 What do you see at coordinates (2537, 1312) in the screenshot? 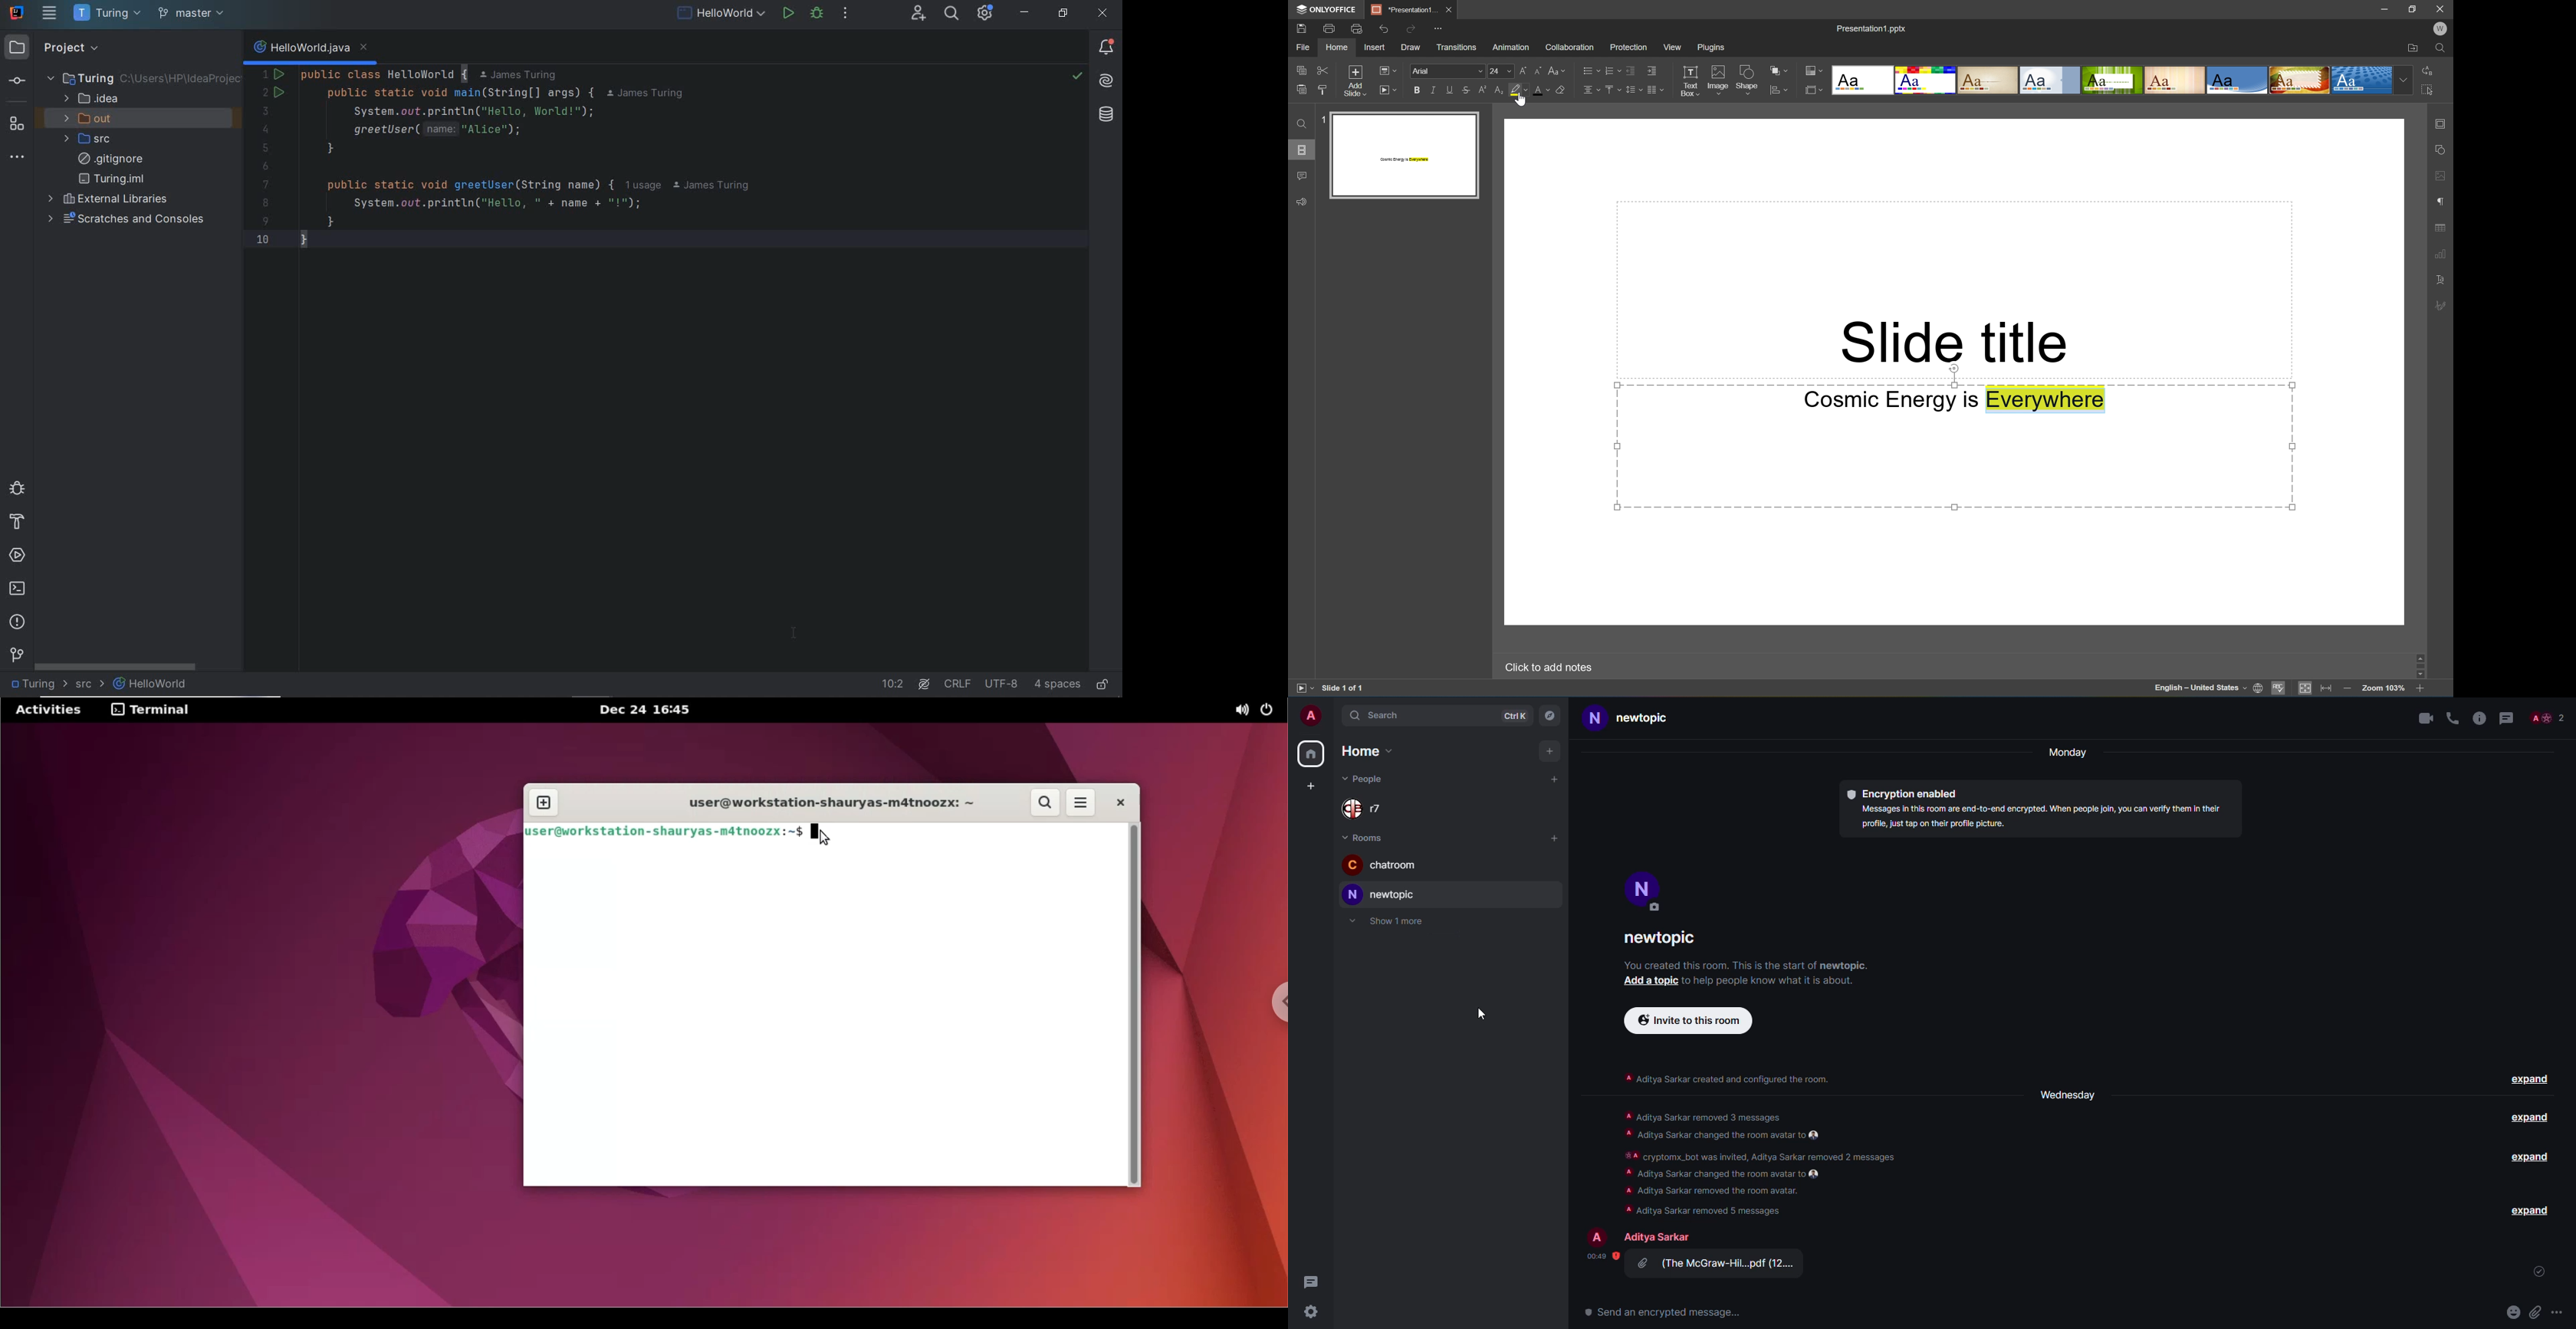
I see `attach` at bounding box center [2537, 1312].